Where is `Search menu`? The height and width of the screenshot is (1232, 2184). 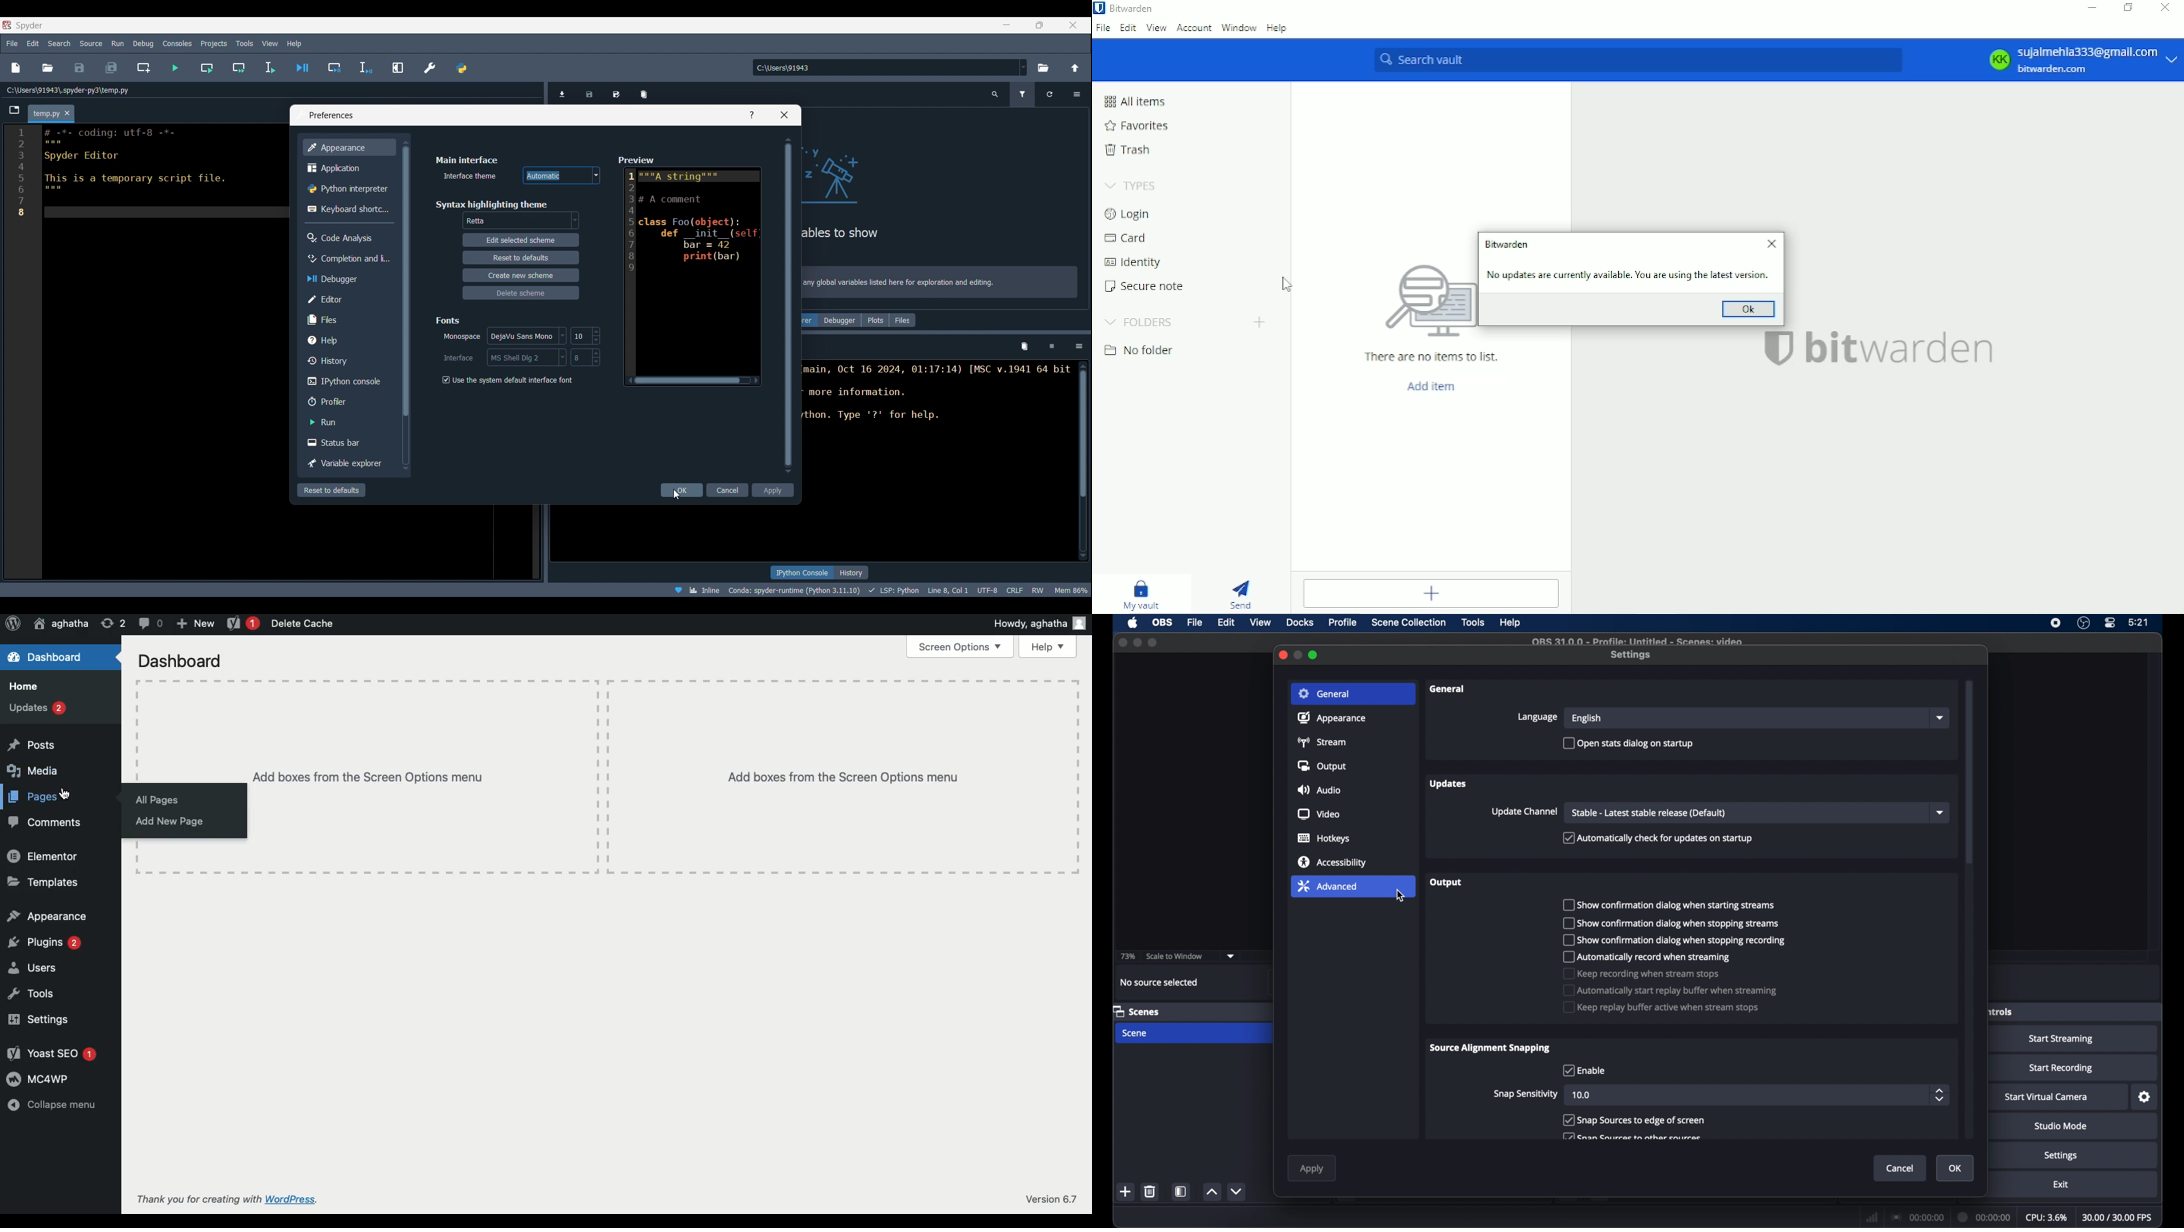
Search menu is located at coordinates (60, 43).